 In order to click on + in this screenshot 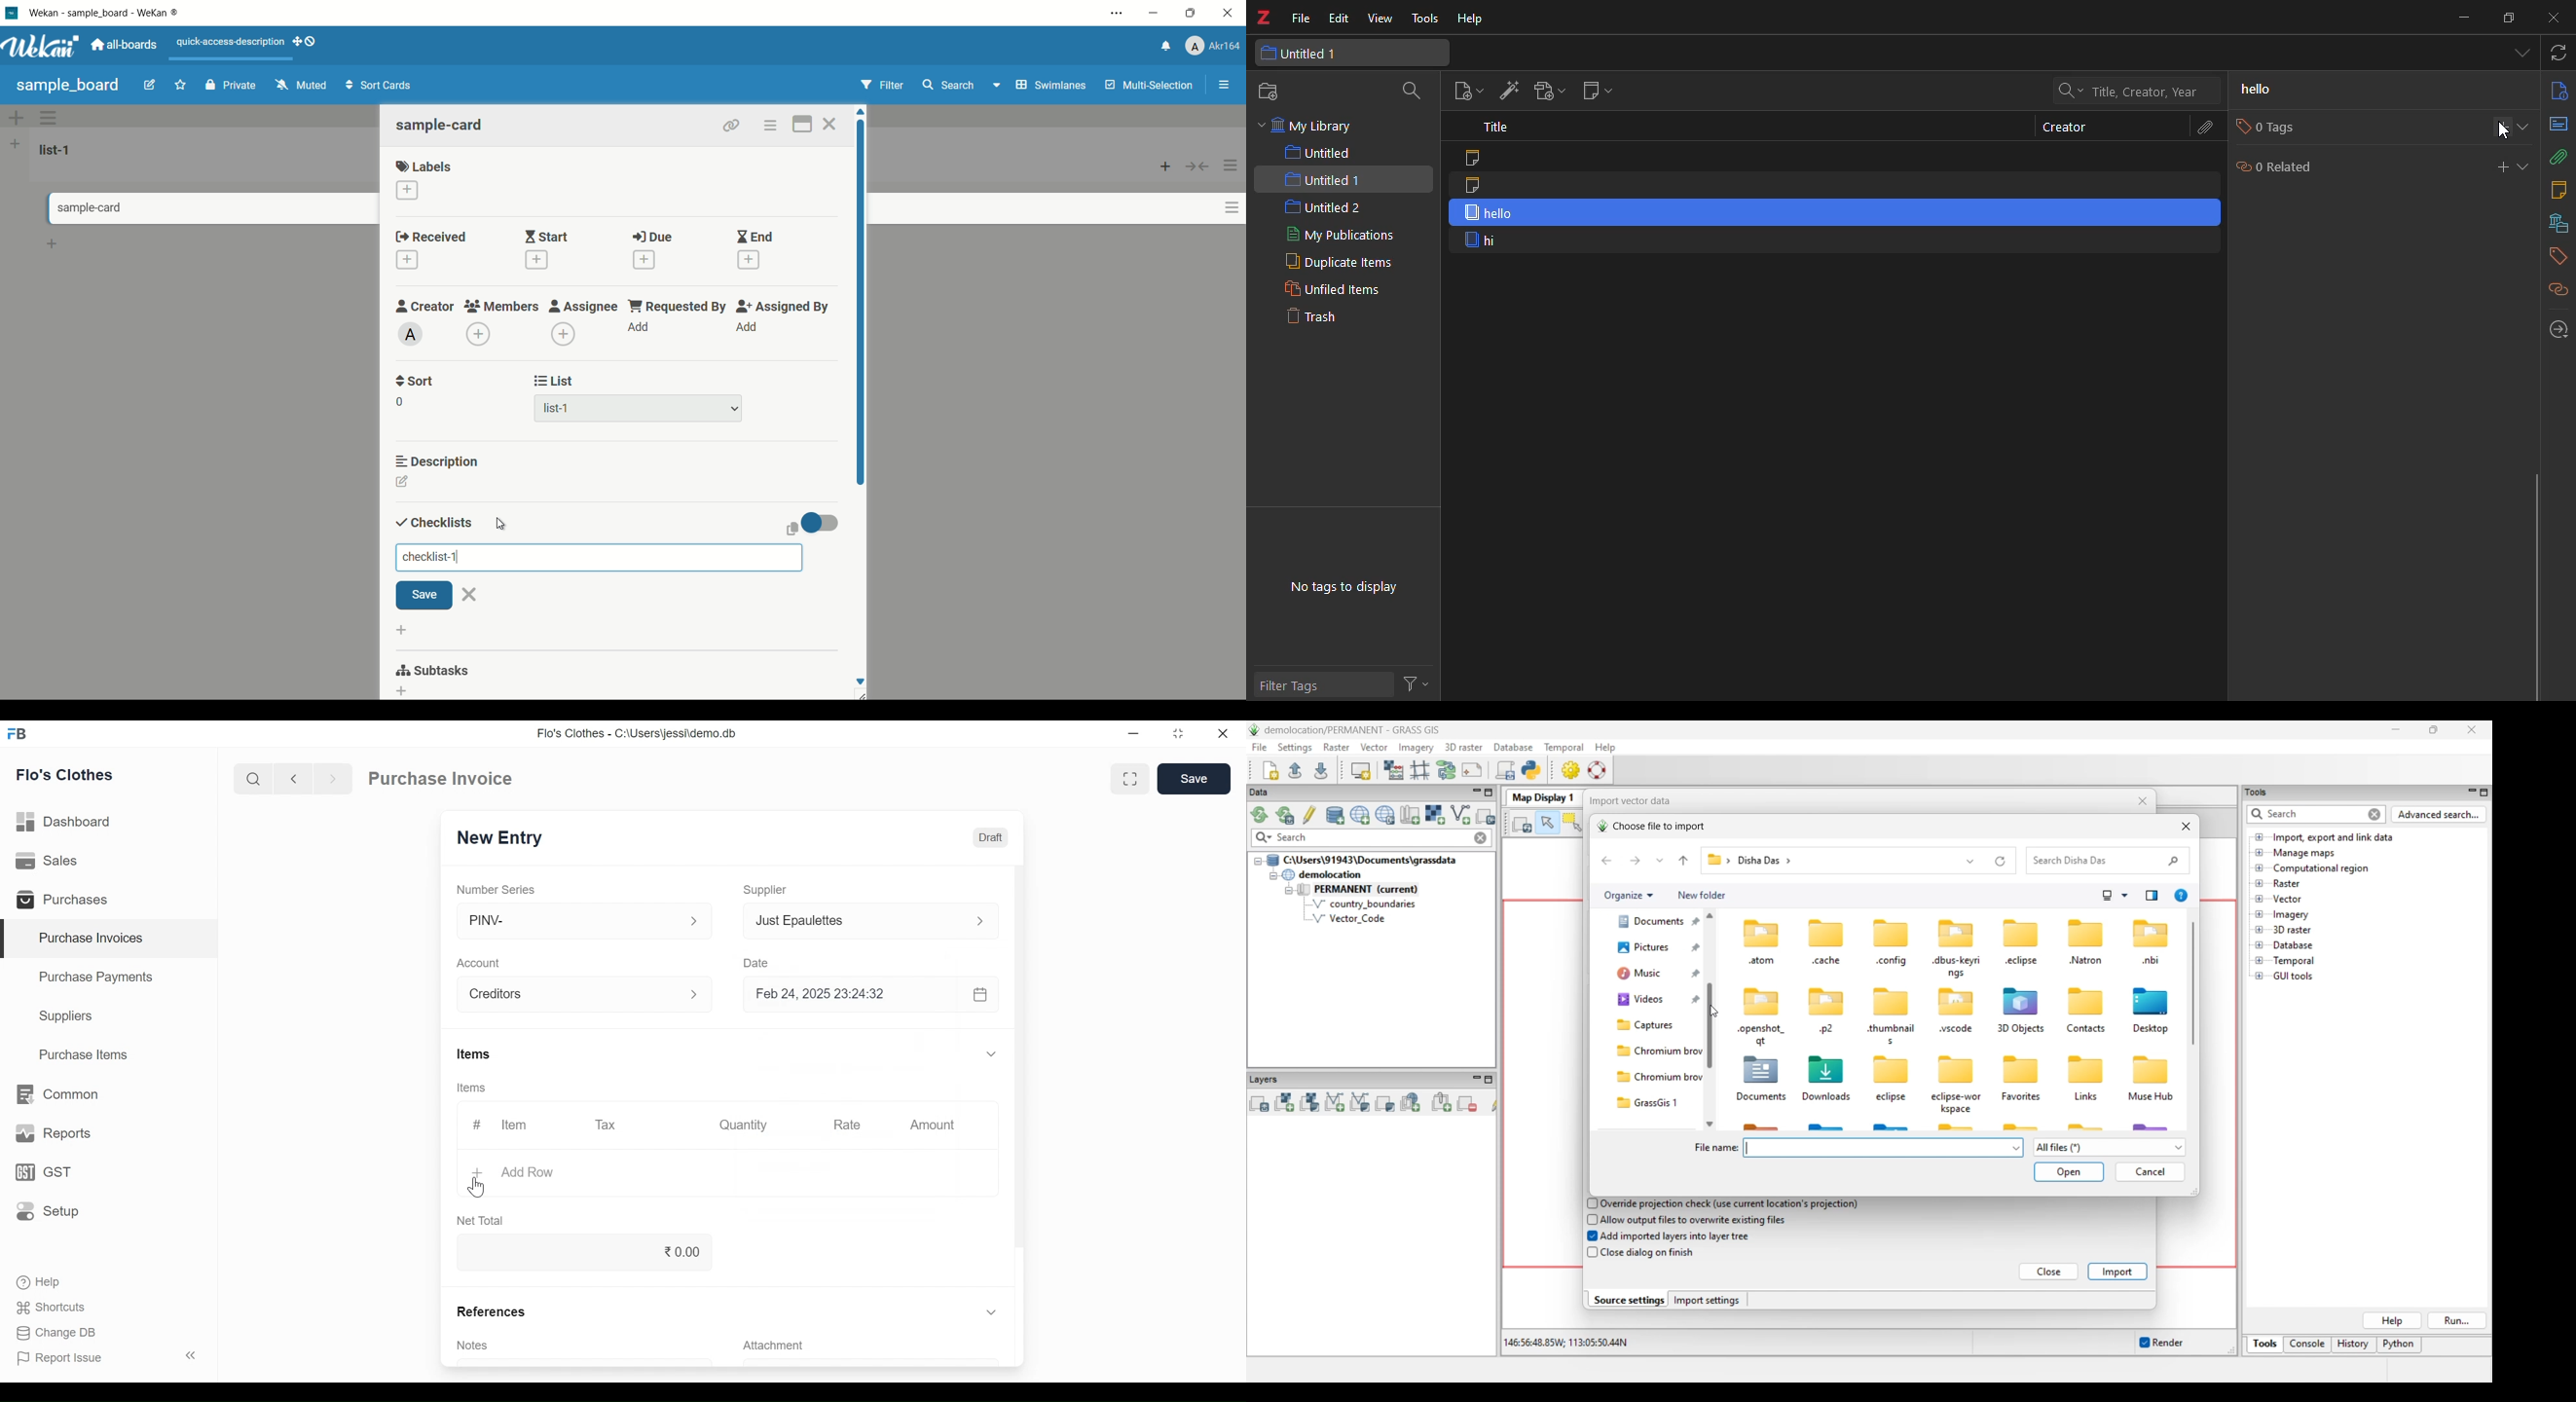, I will do `click(480, 1173)`.